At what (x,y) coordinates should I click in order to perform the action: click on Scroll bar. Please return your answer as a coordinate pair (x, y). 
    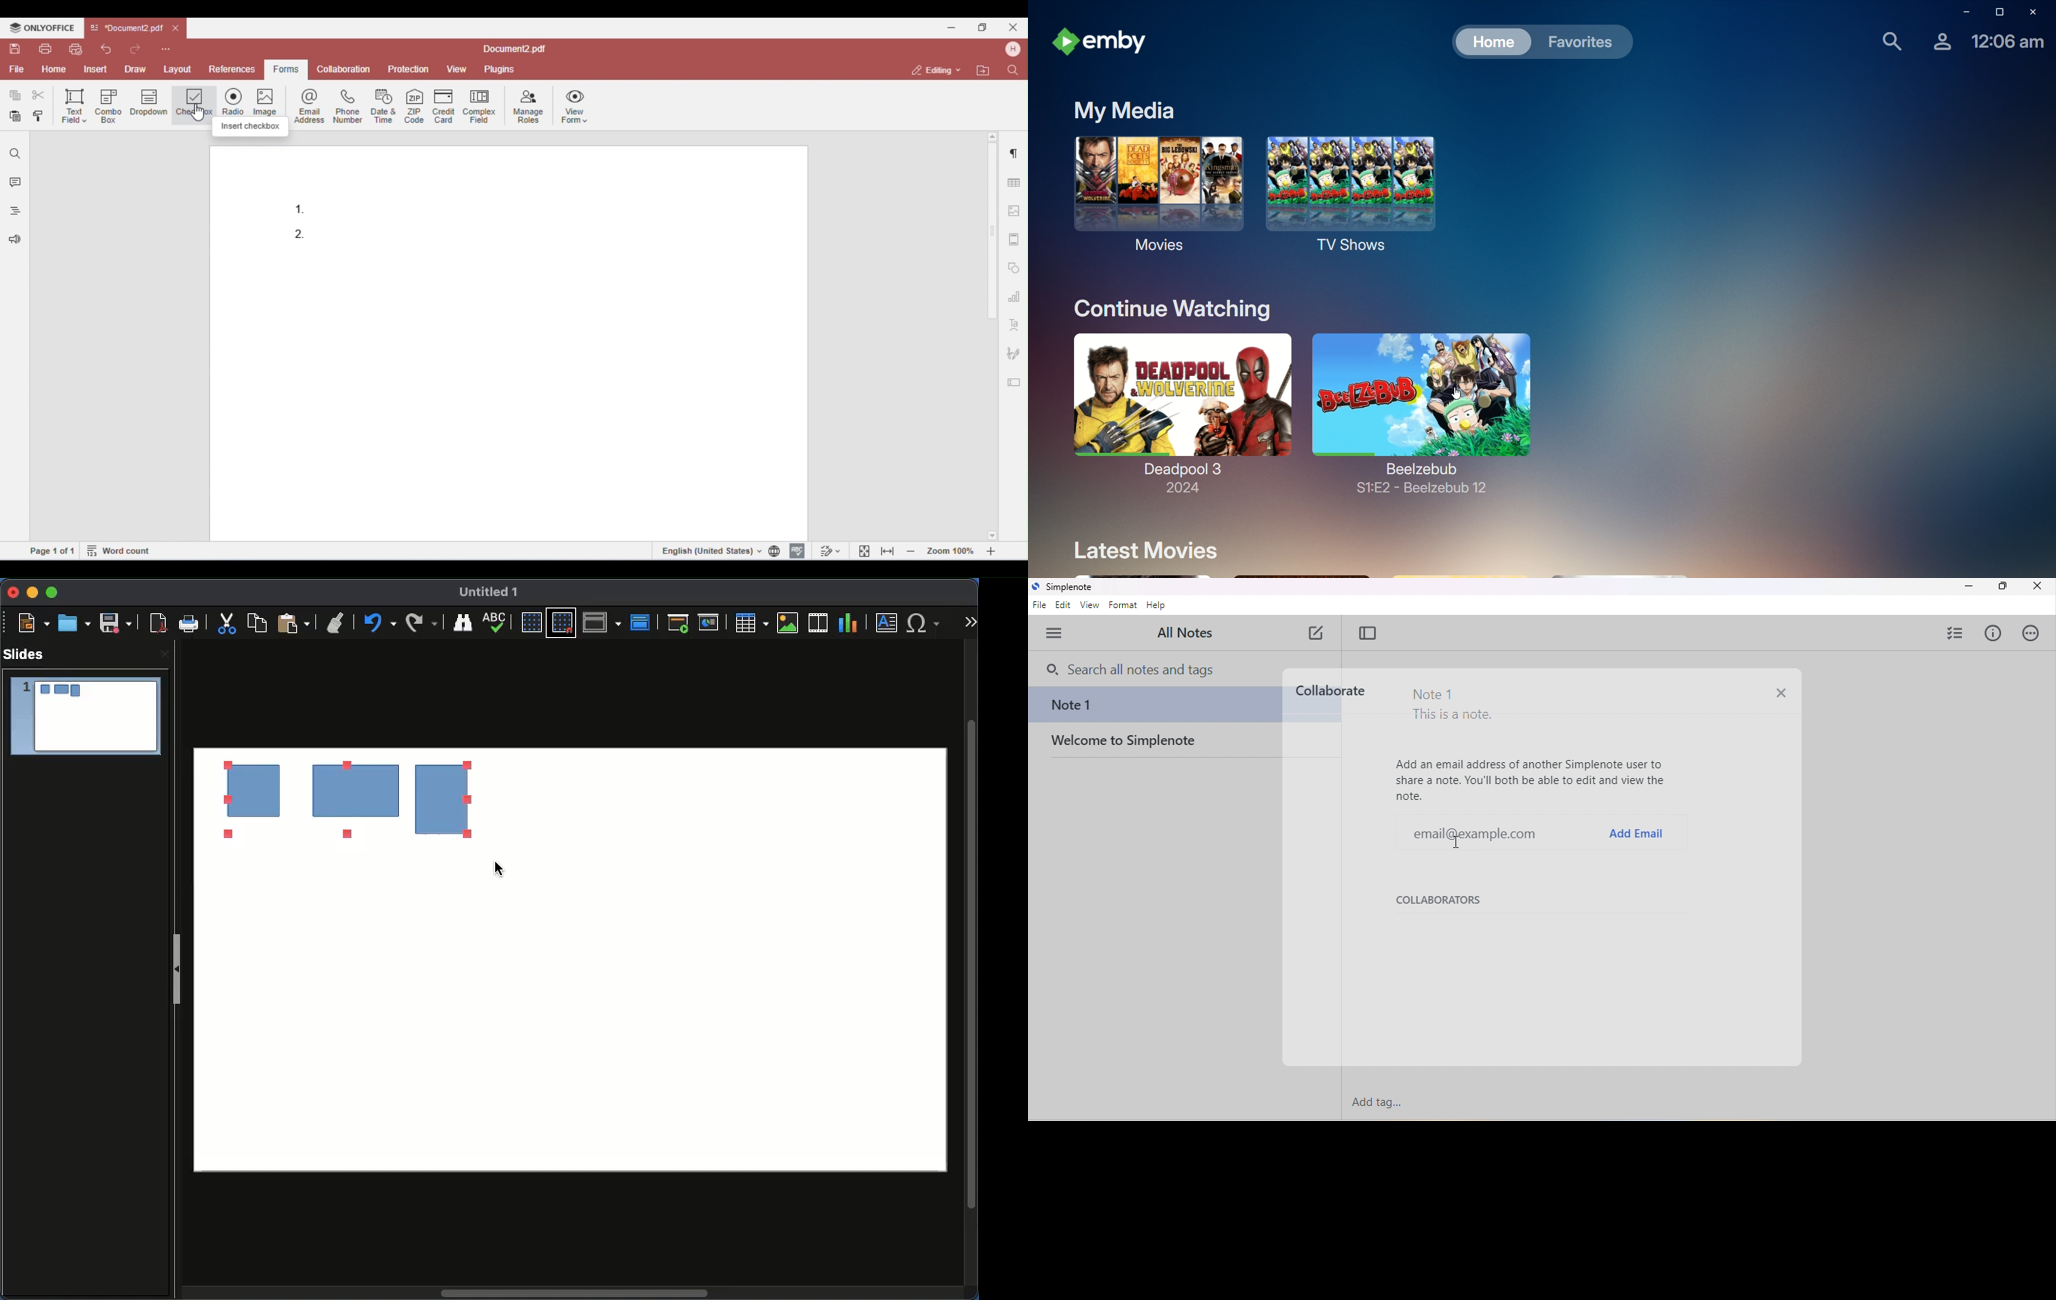
    Looking at the image, I should click on (578, 1292).